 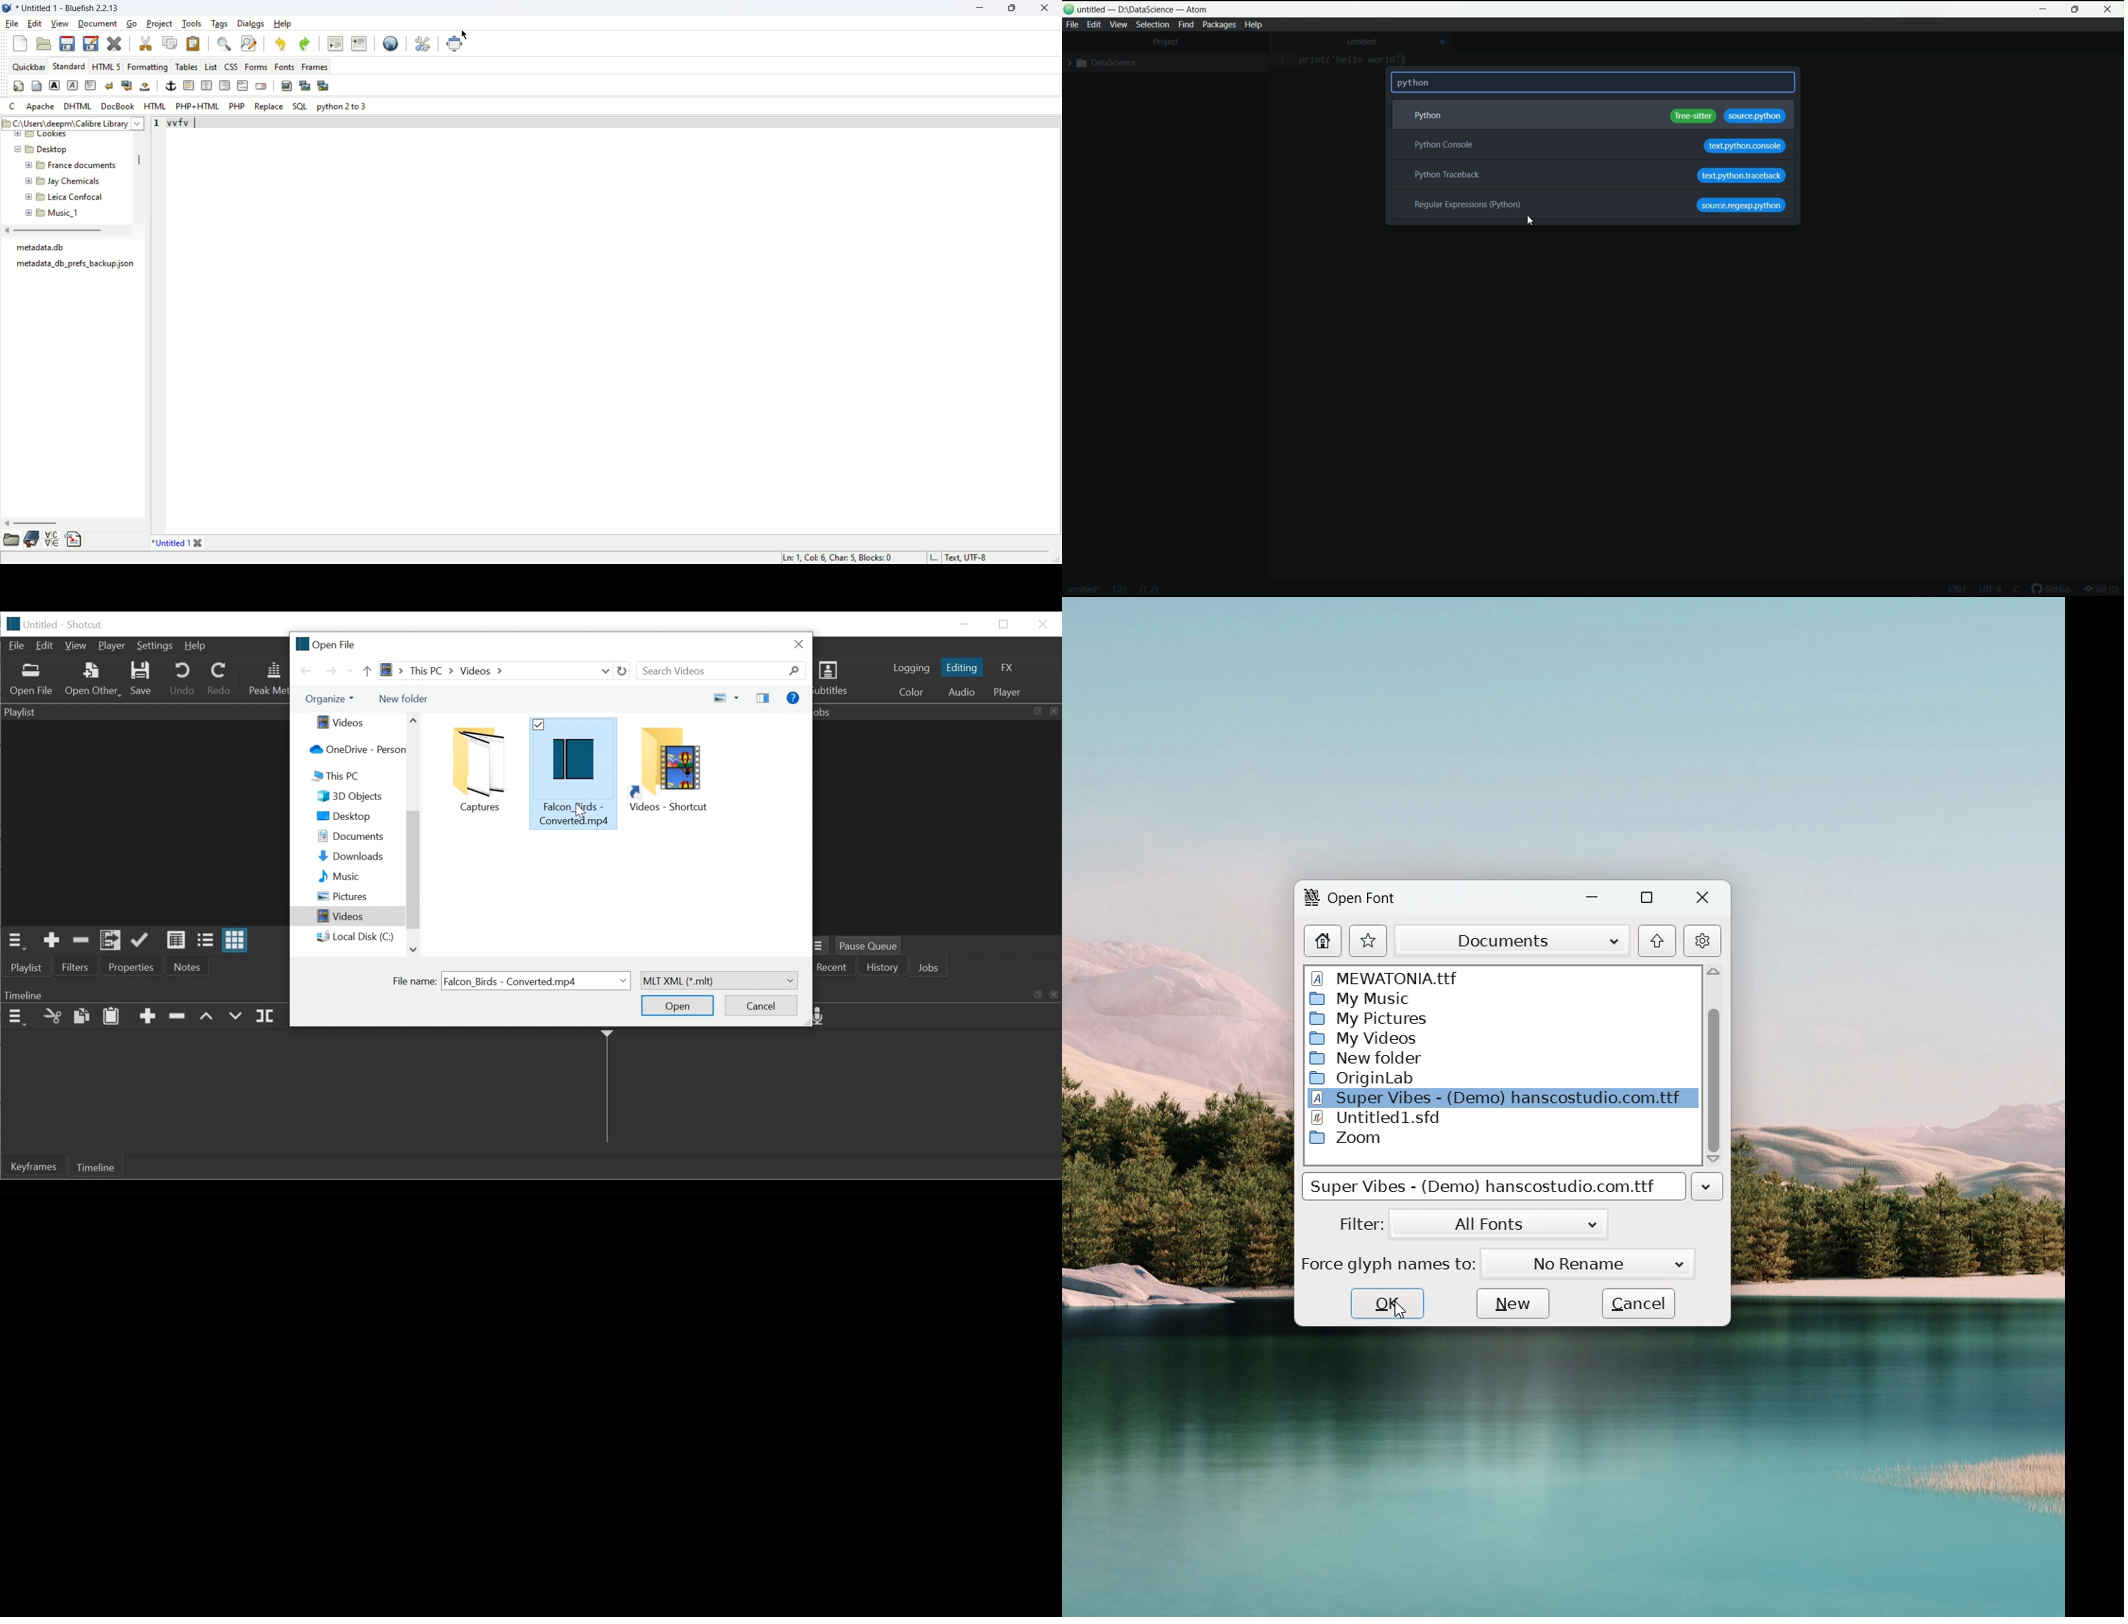 I want to click on STANDARD, so click(x=67, y=66).